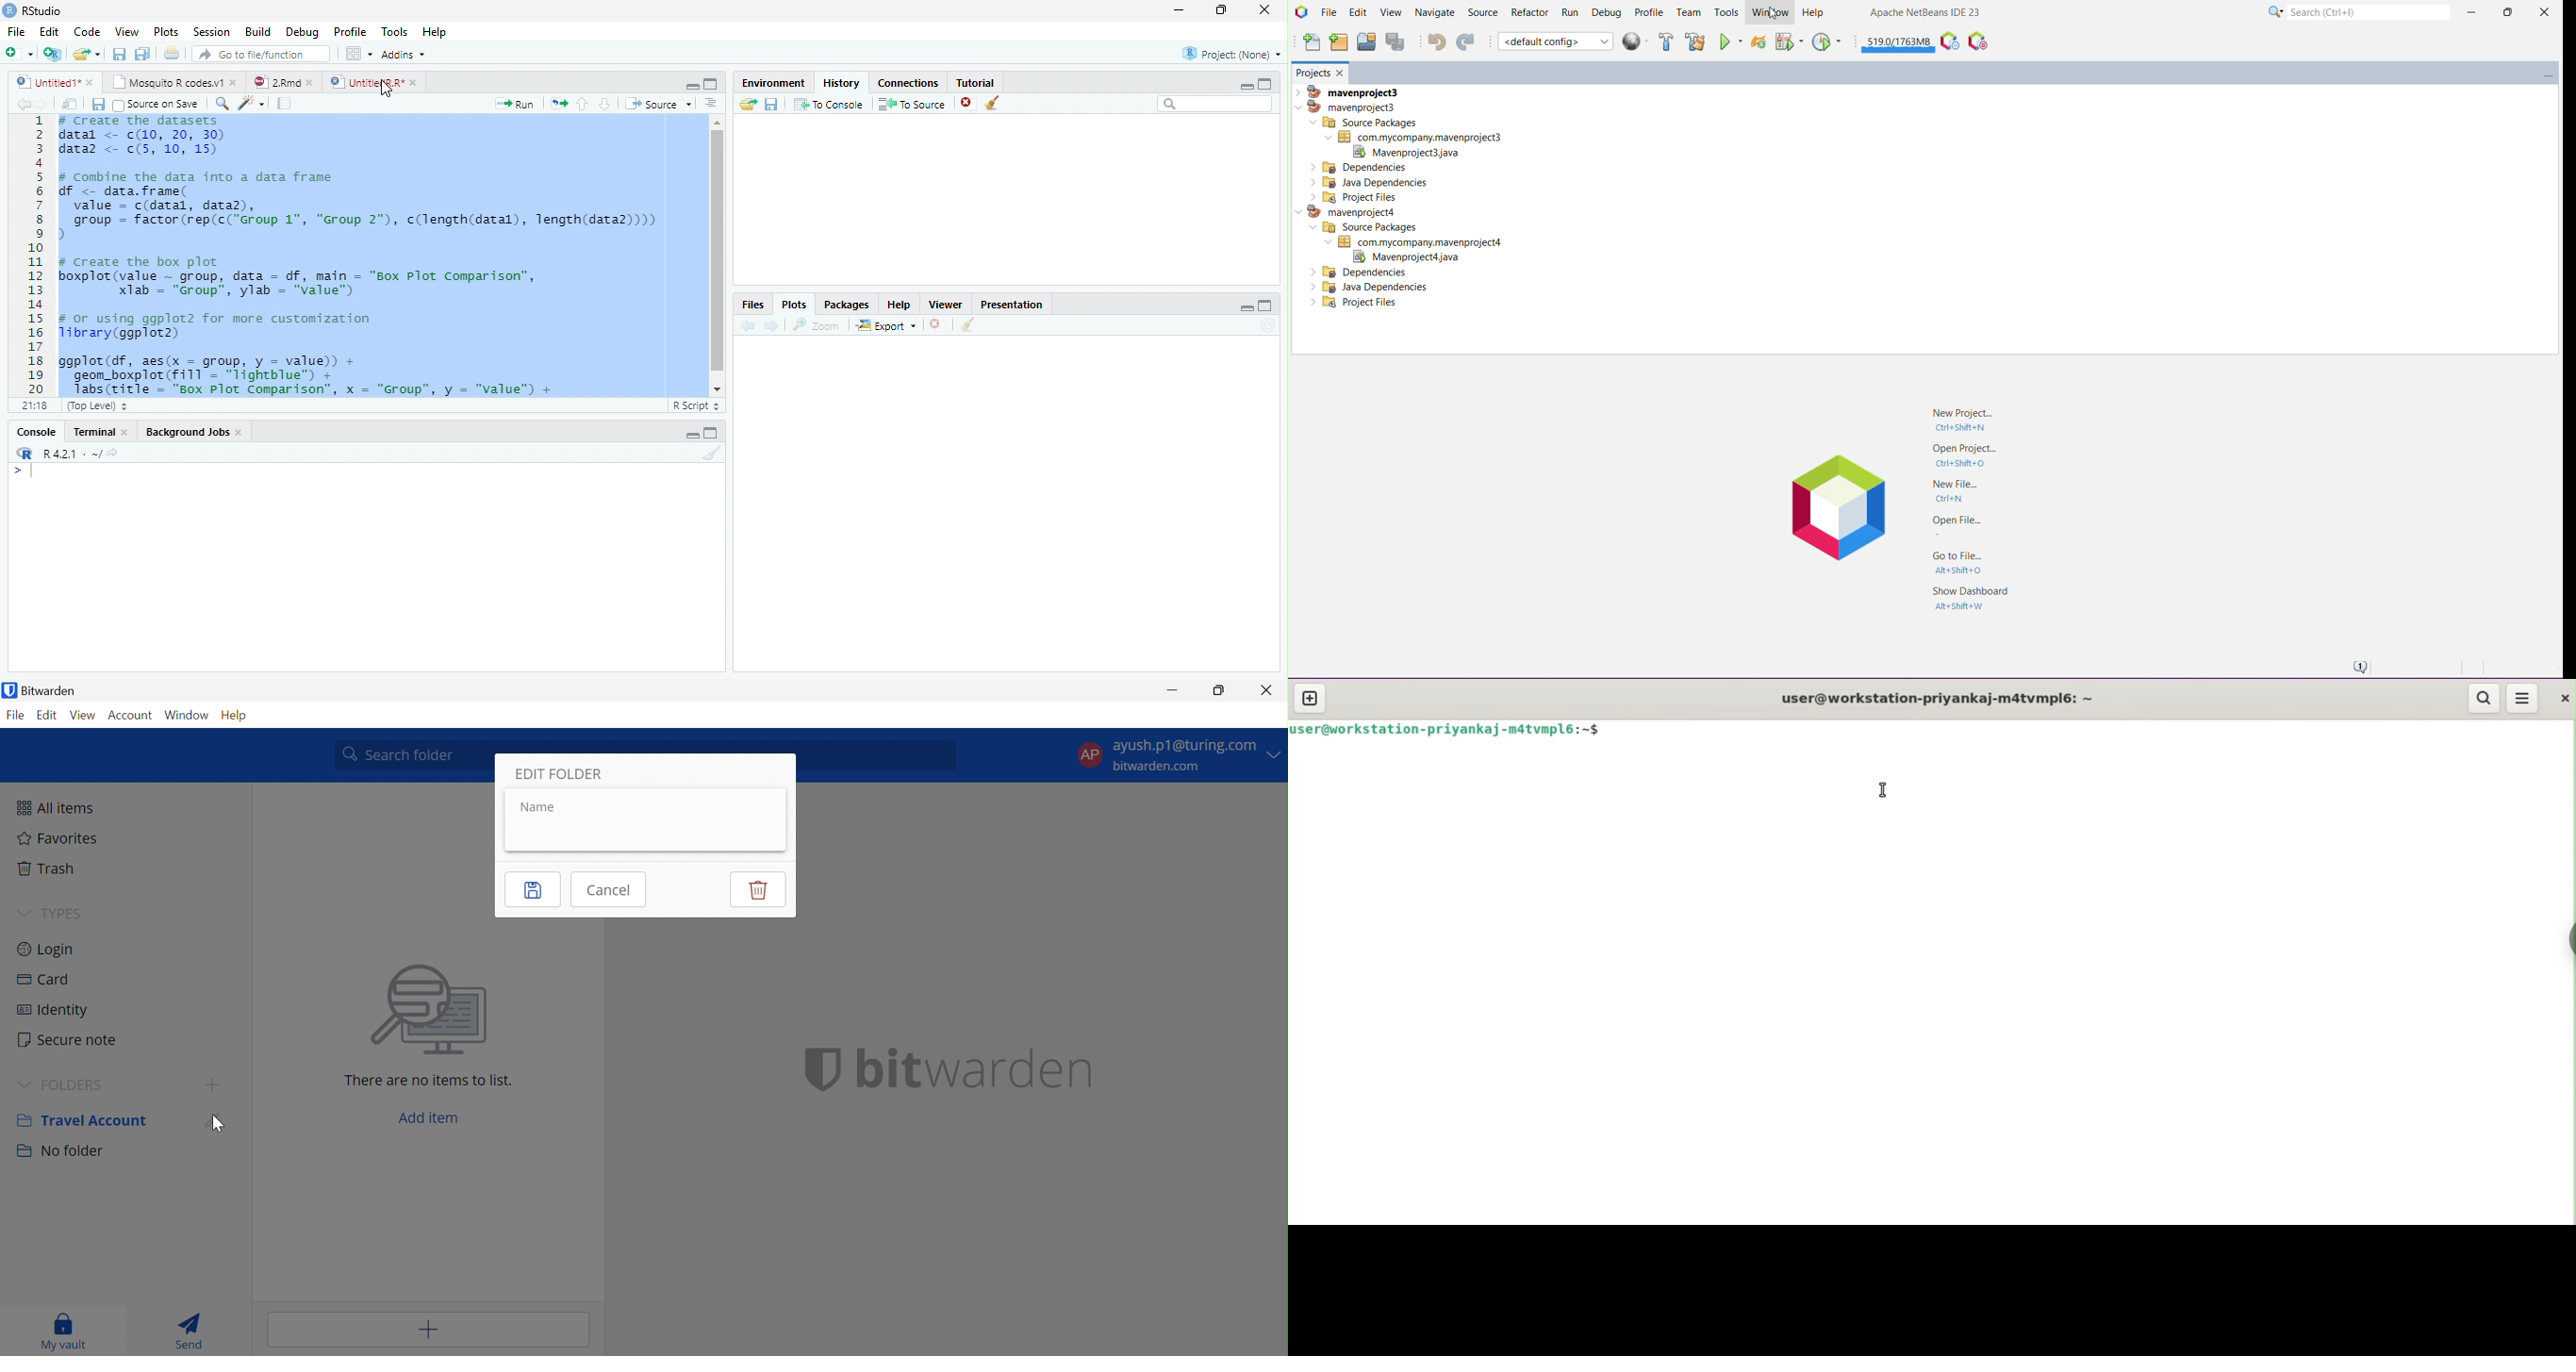 The height and width of the screenshot is (1372, 2576). I want to click on TYPES, so click(63, 912).